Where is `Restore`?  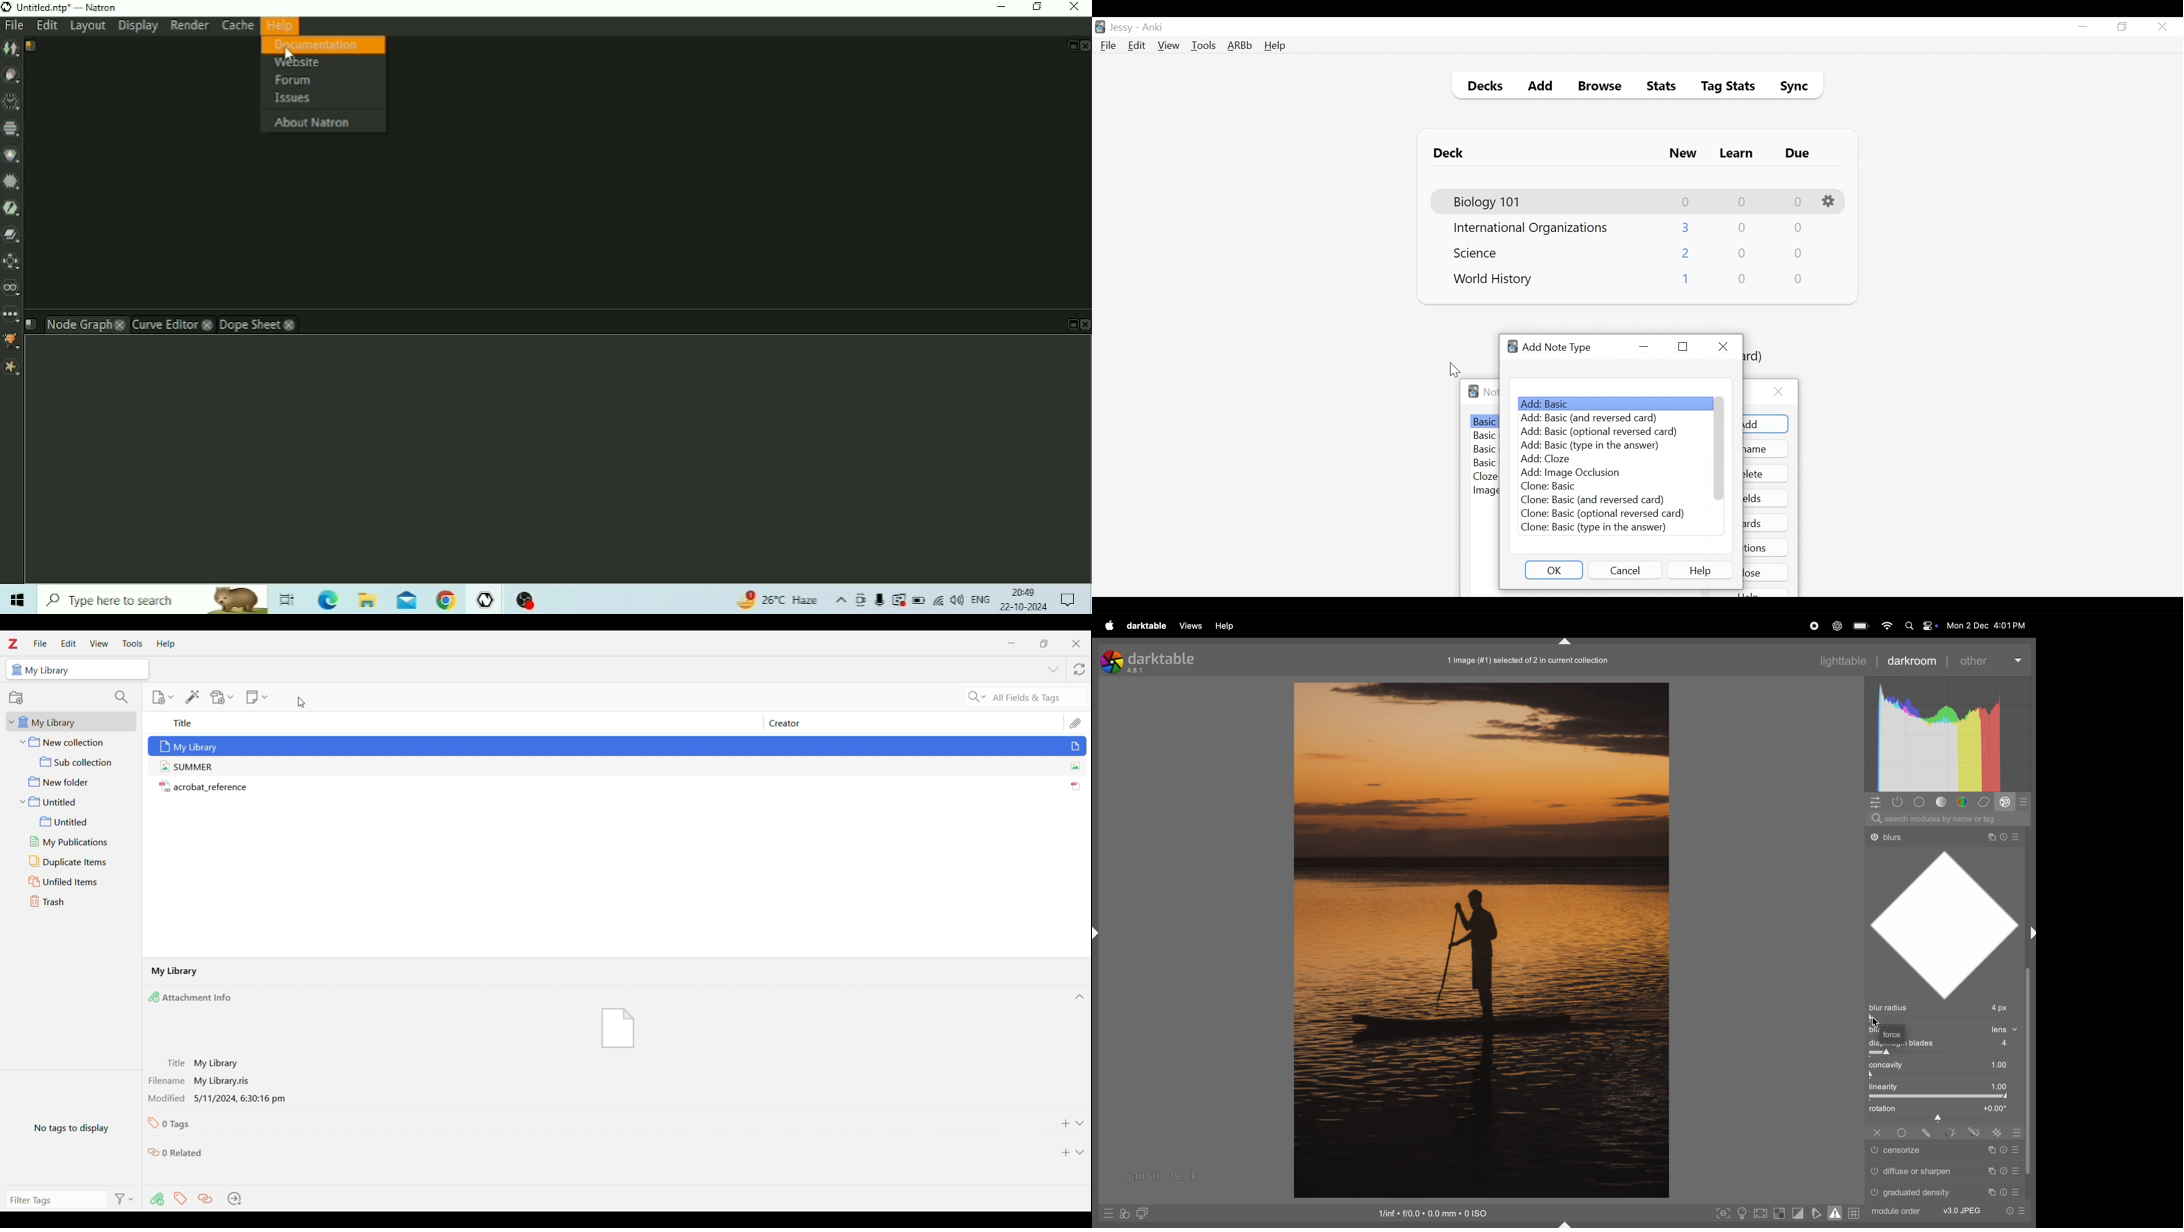 Restore is located at coordinates (2123, 27).